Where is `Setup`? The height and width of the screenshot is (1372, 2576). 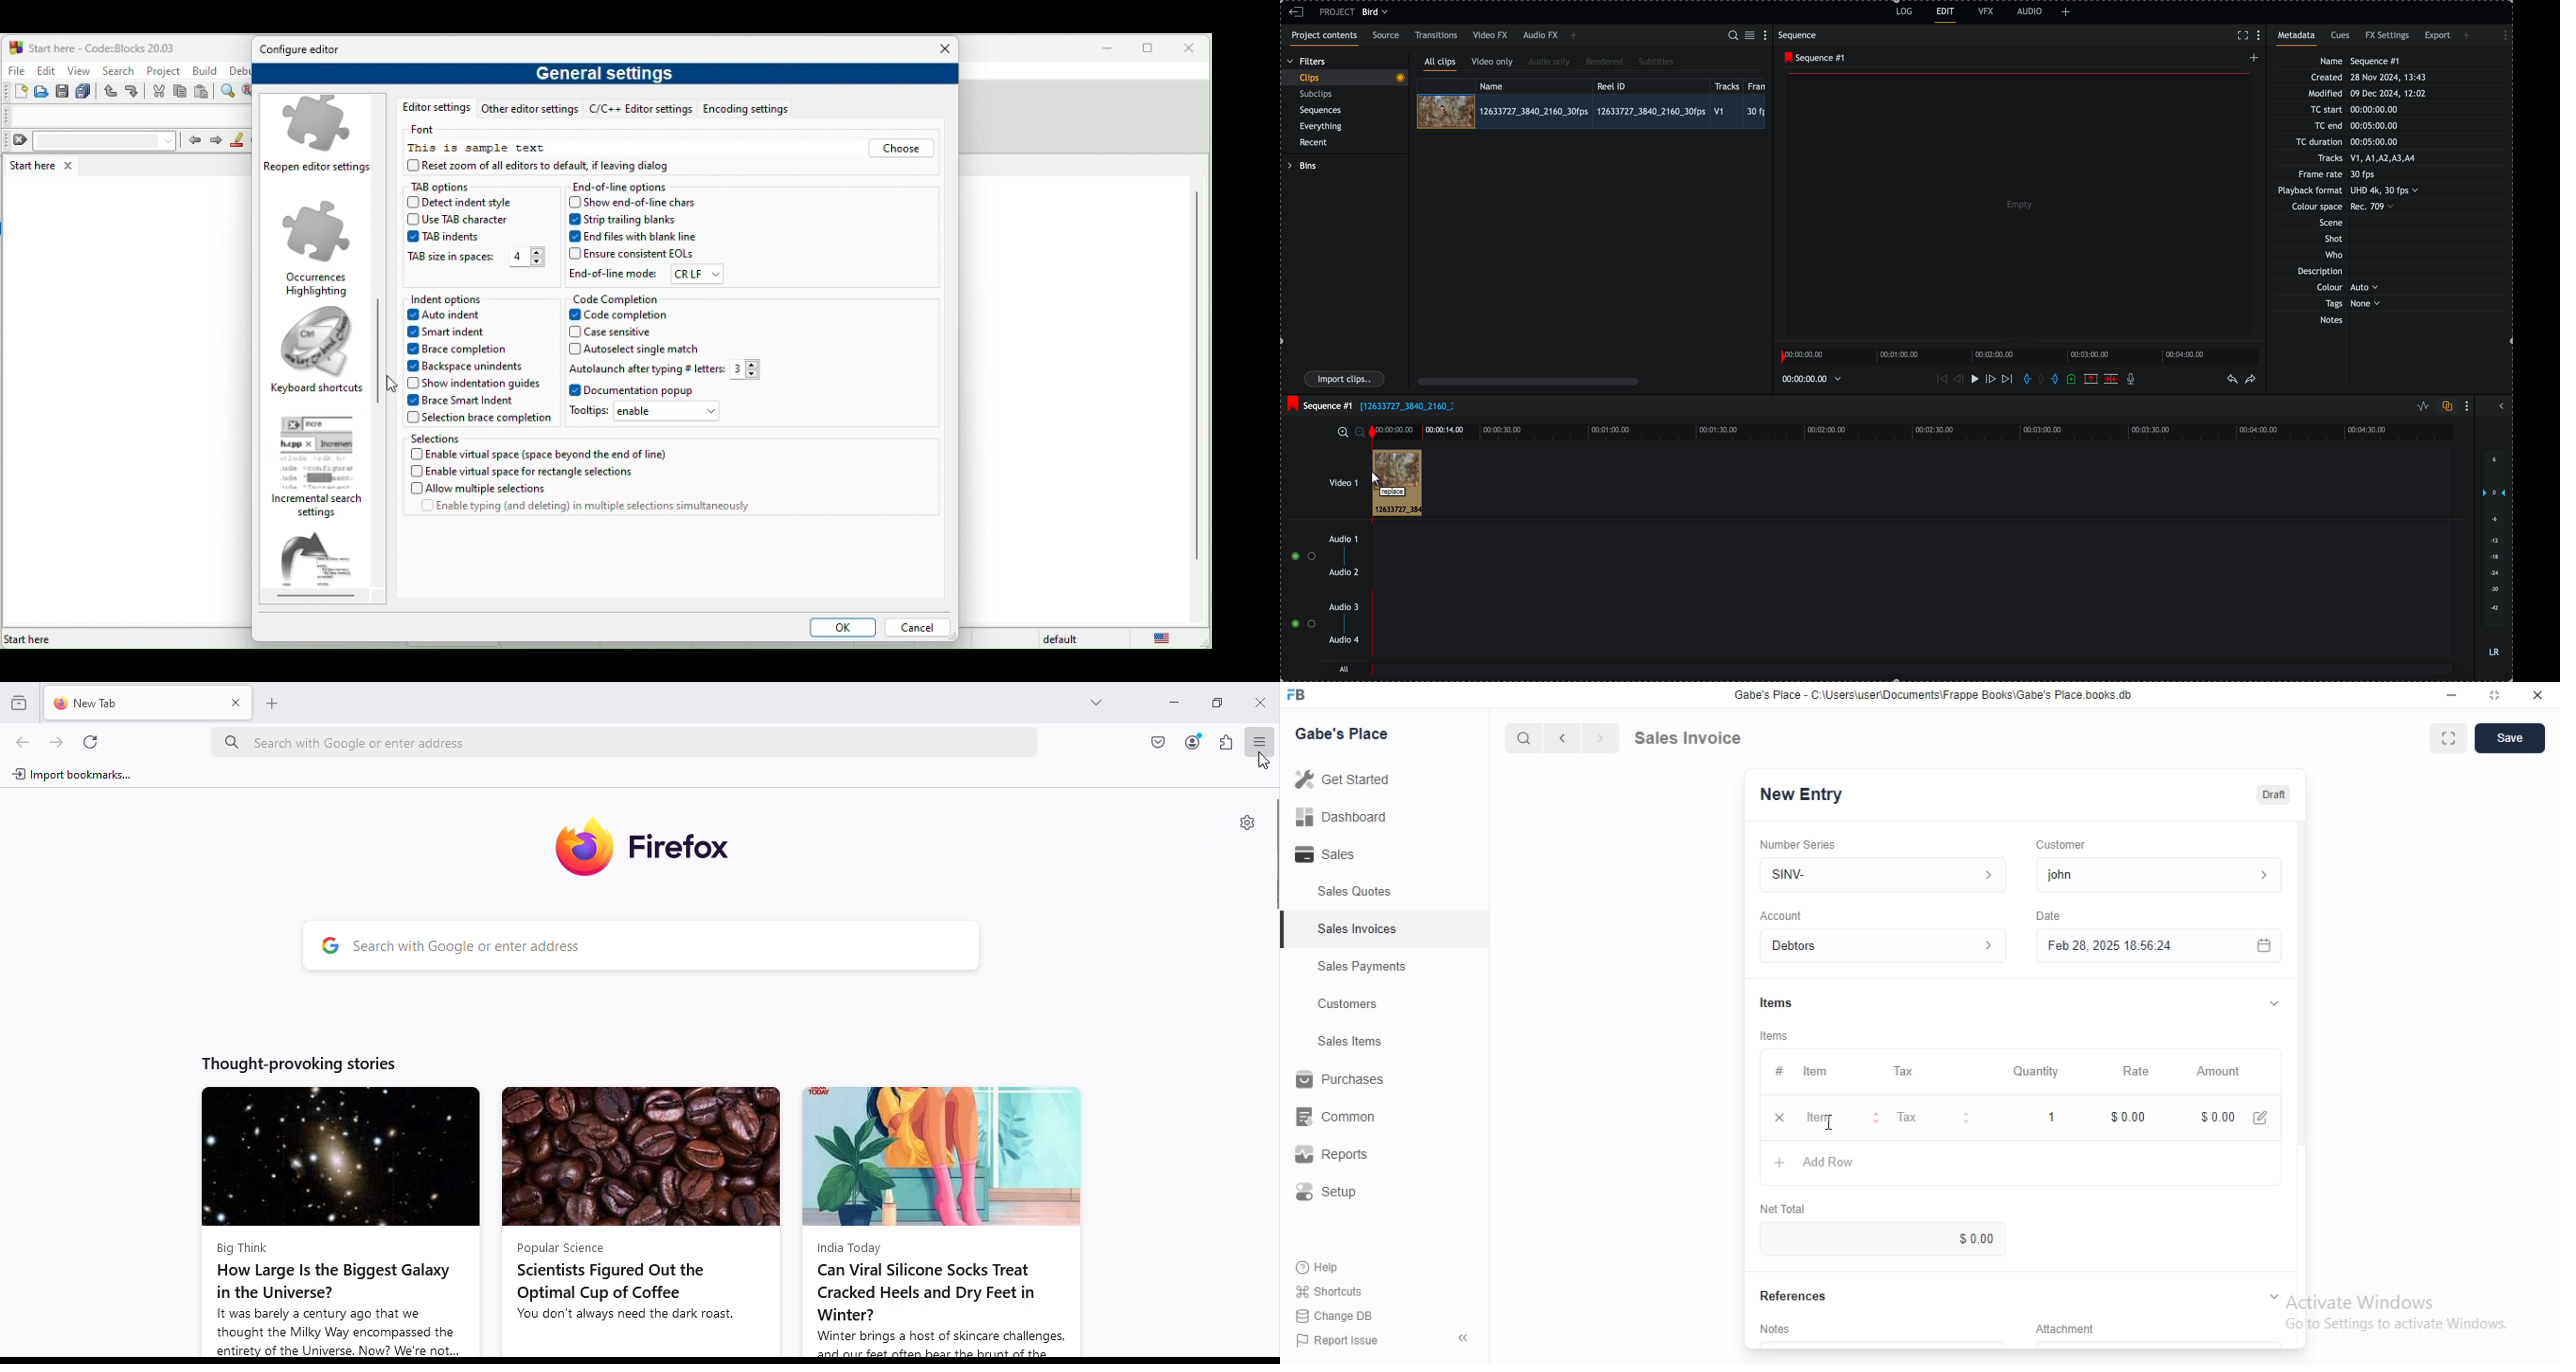 Setup is located at coordinates (1337, 1195).